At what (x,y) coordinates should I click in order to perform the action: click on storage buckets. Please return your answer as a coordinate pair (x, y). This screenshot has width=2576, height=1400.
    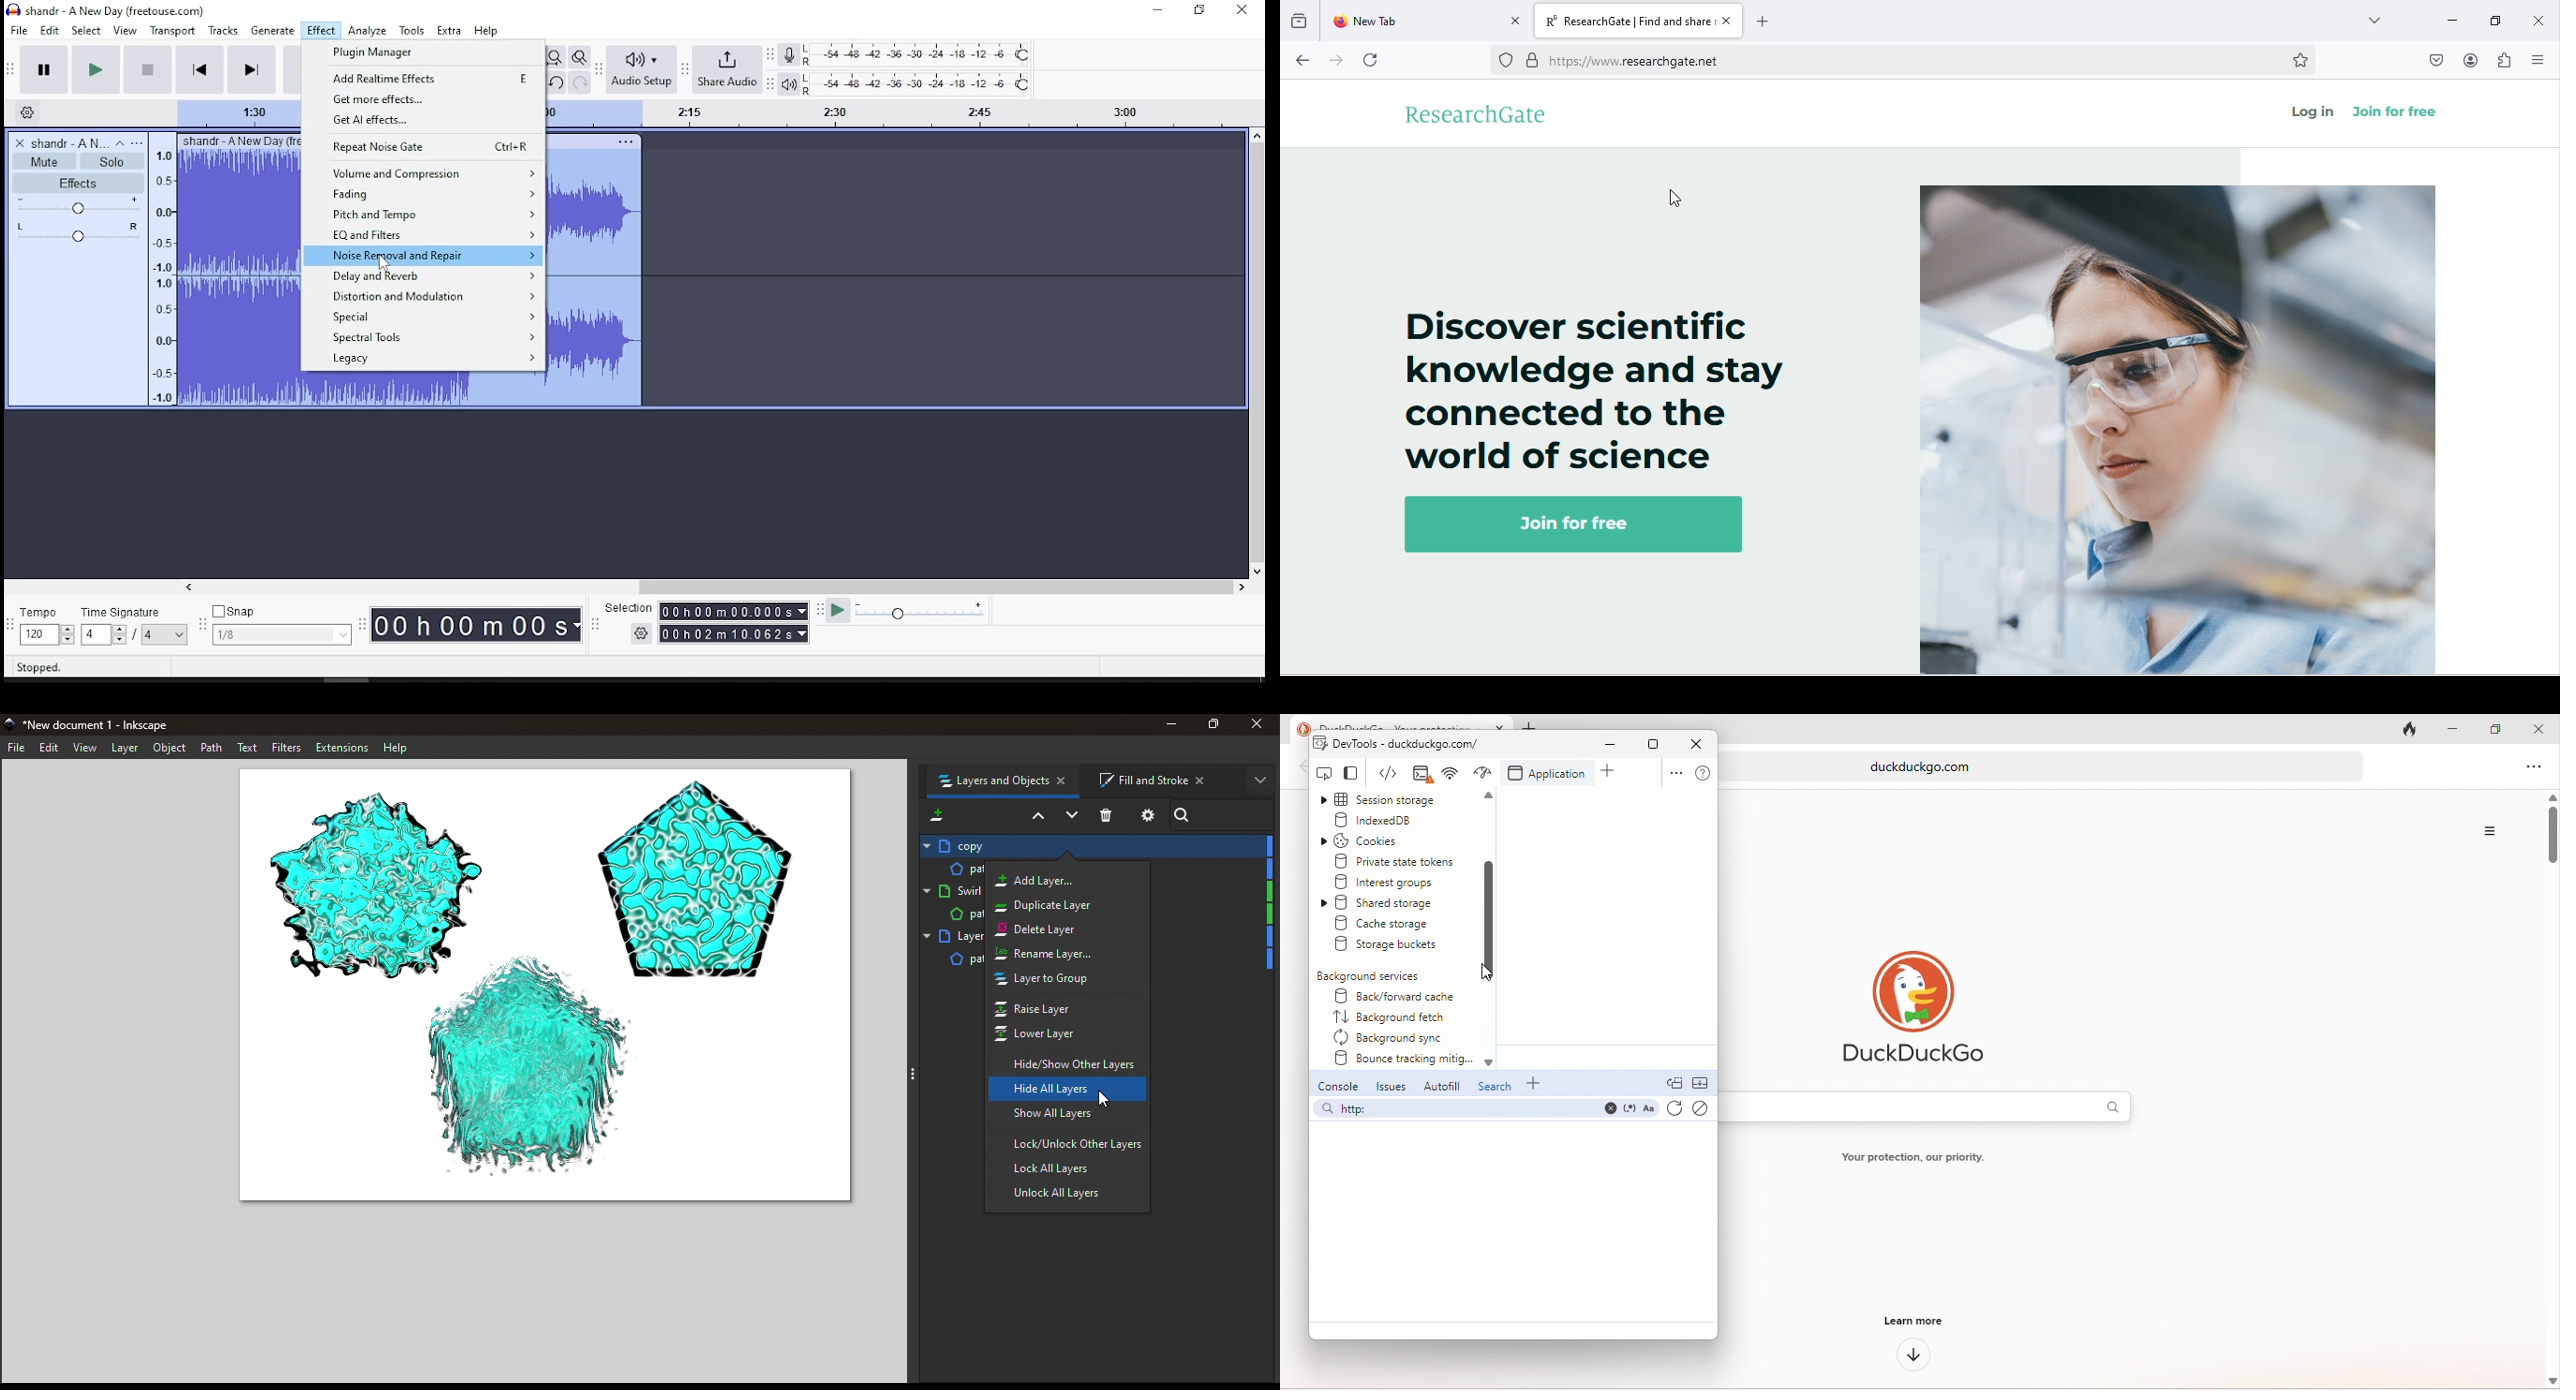
    Looking at the image, I should click on (1390, 946).